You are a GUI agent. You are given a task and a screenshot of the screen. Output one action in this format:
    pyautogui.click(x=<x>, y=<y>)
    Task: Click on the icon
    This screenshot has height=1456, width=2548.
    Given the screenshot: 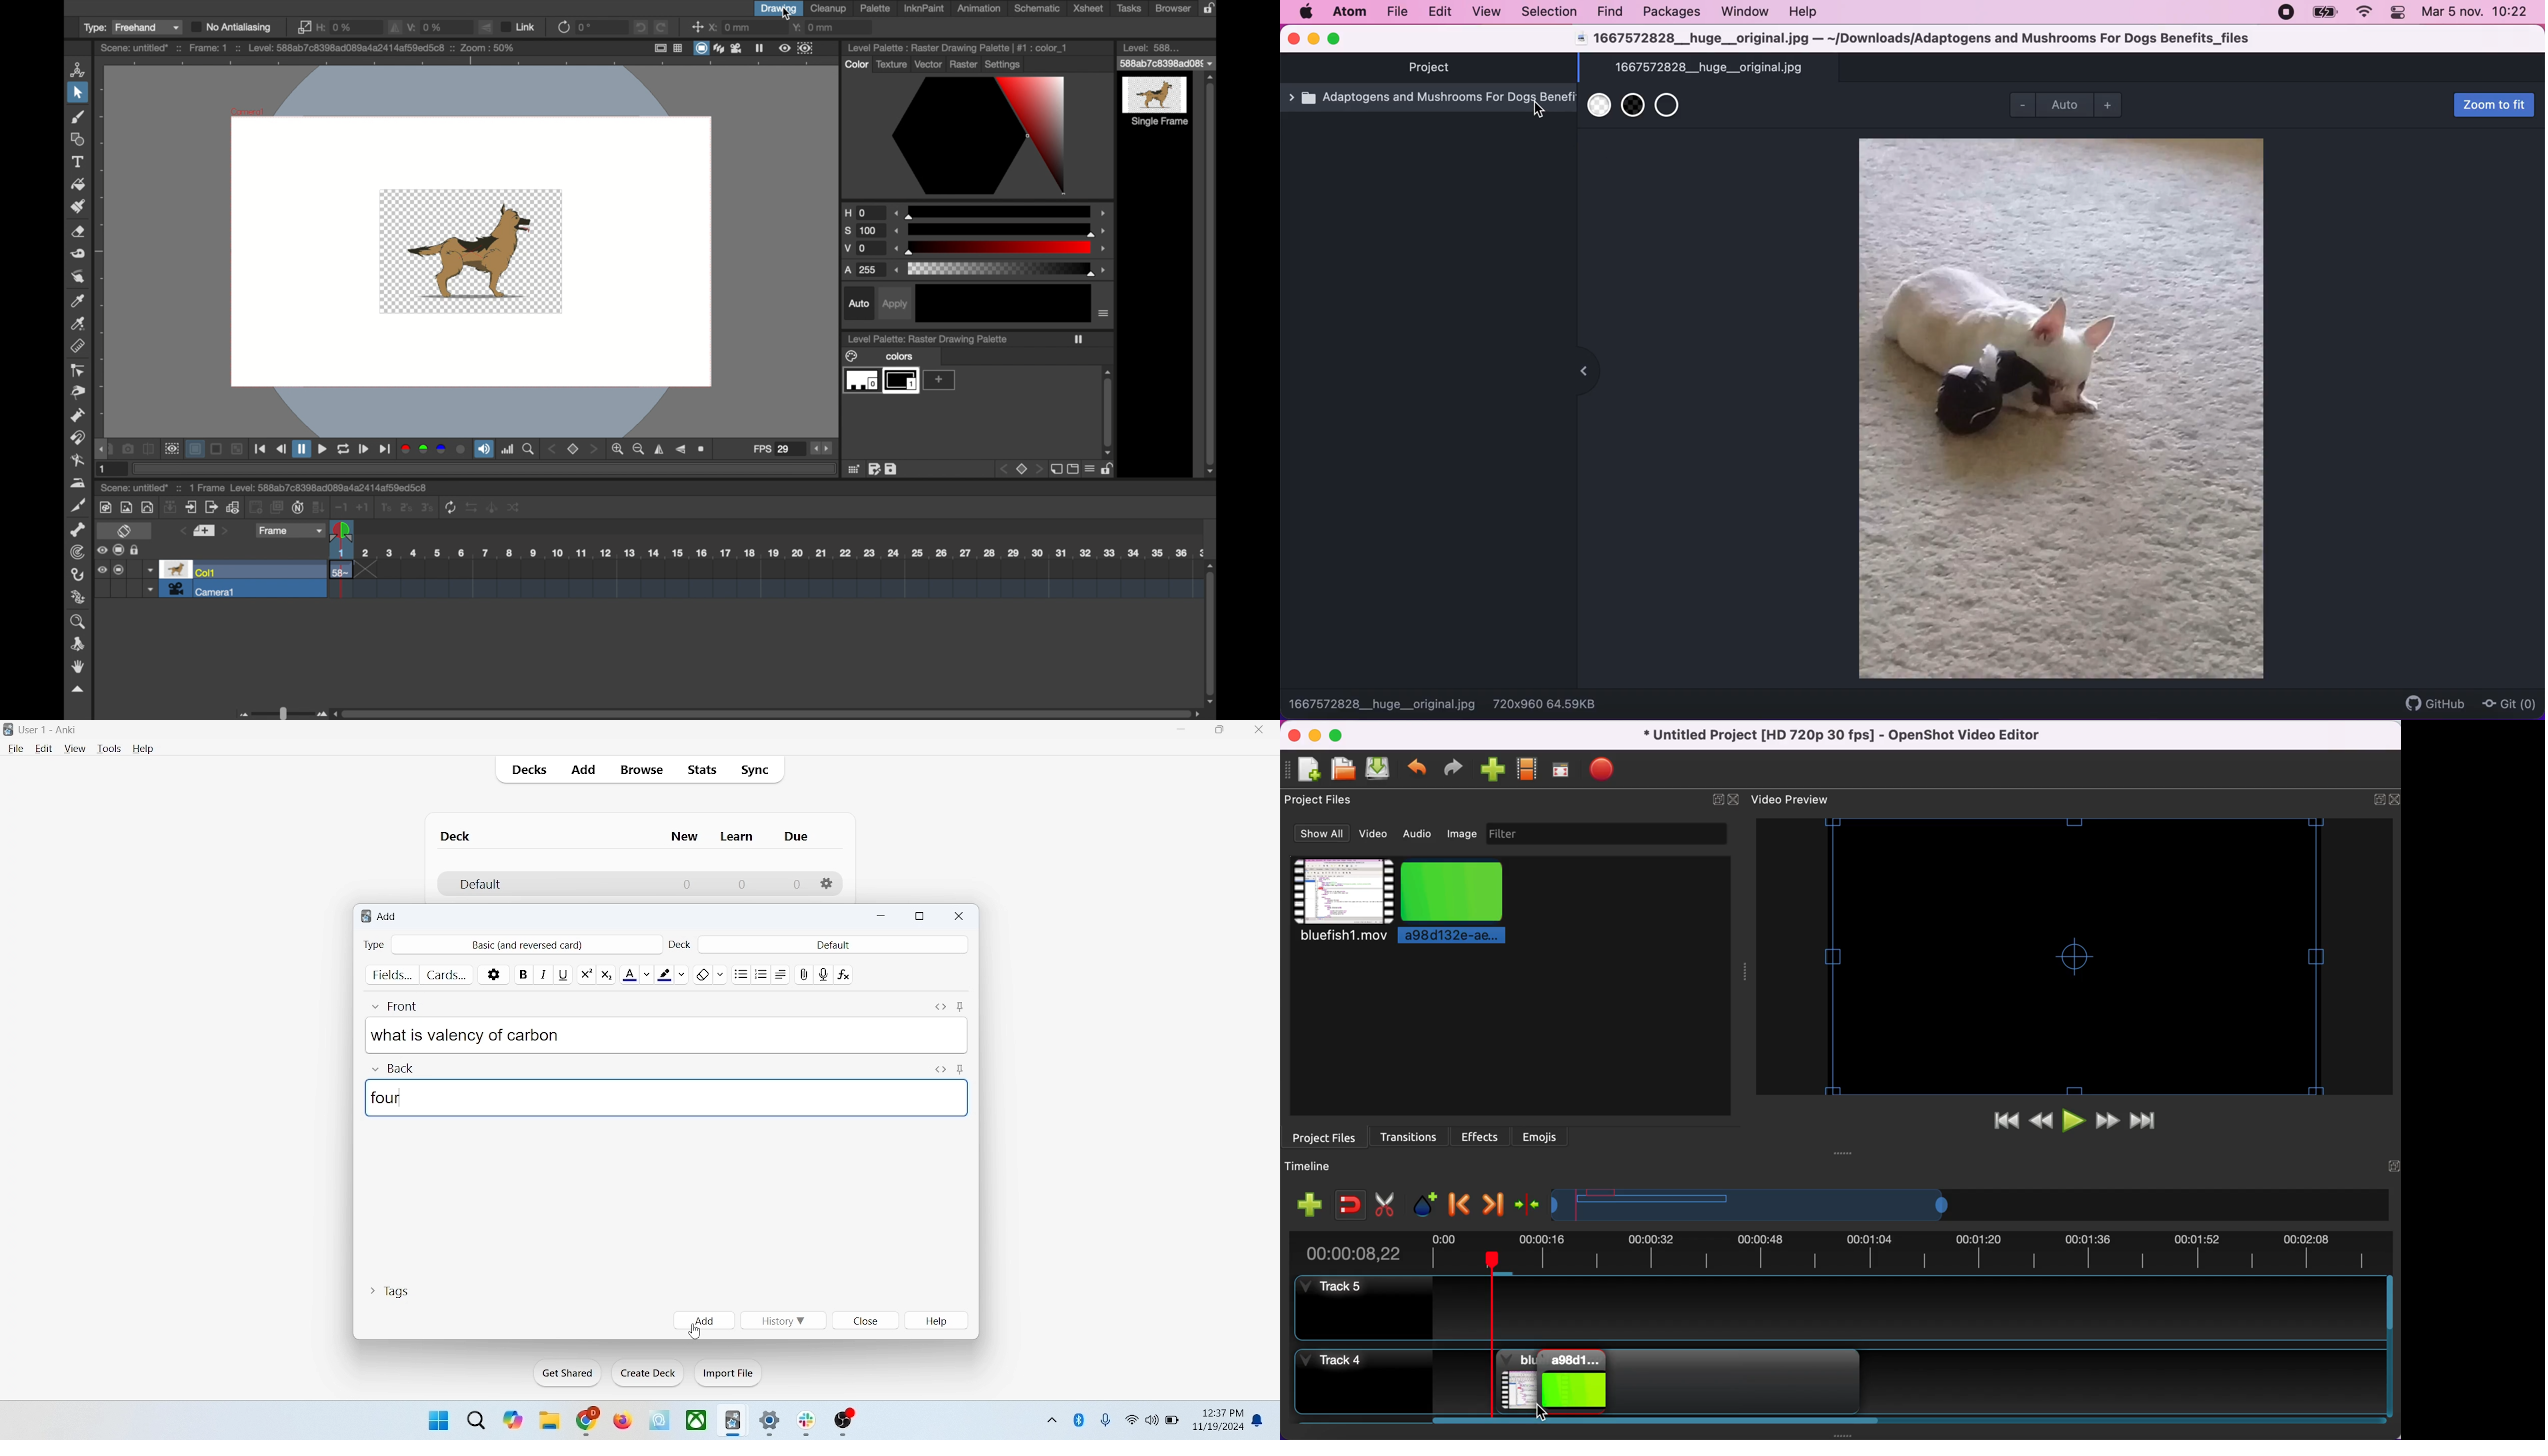 What is the action you would take?
    pyautogui.click(x=661, y=1421)
    